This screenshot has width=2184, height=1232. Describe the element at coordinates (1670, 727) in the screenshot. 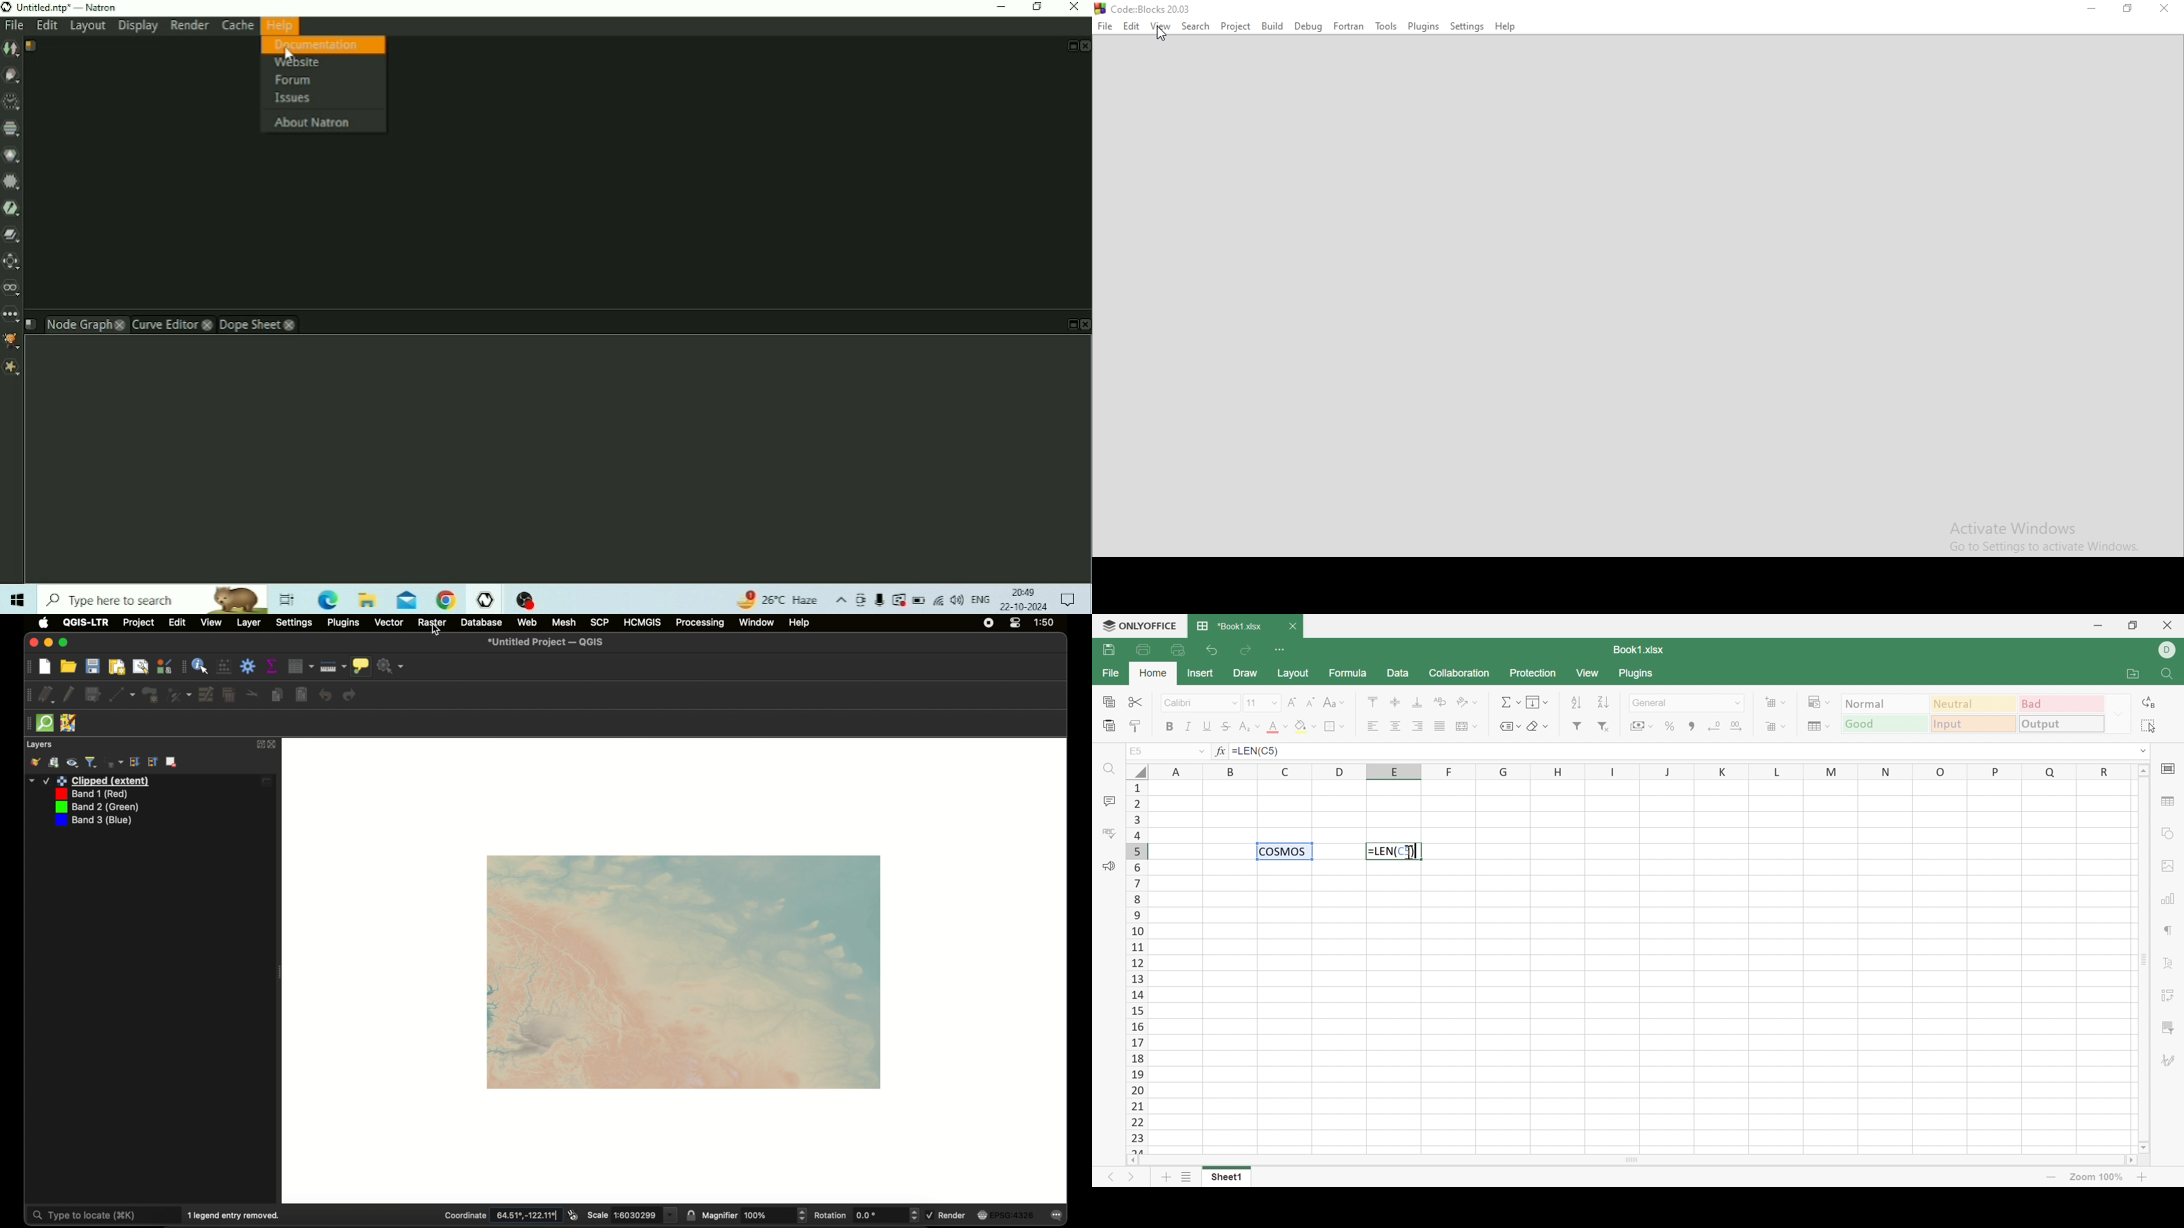

I see `Percent style` at that location.